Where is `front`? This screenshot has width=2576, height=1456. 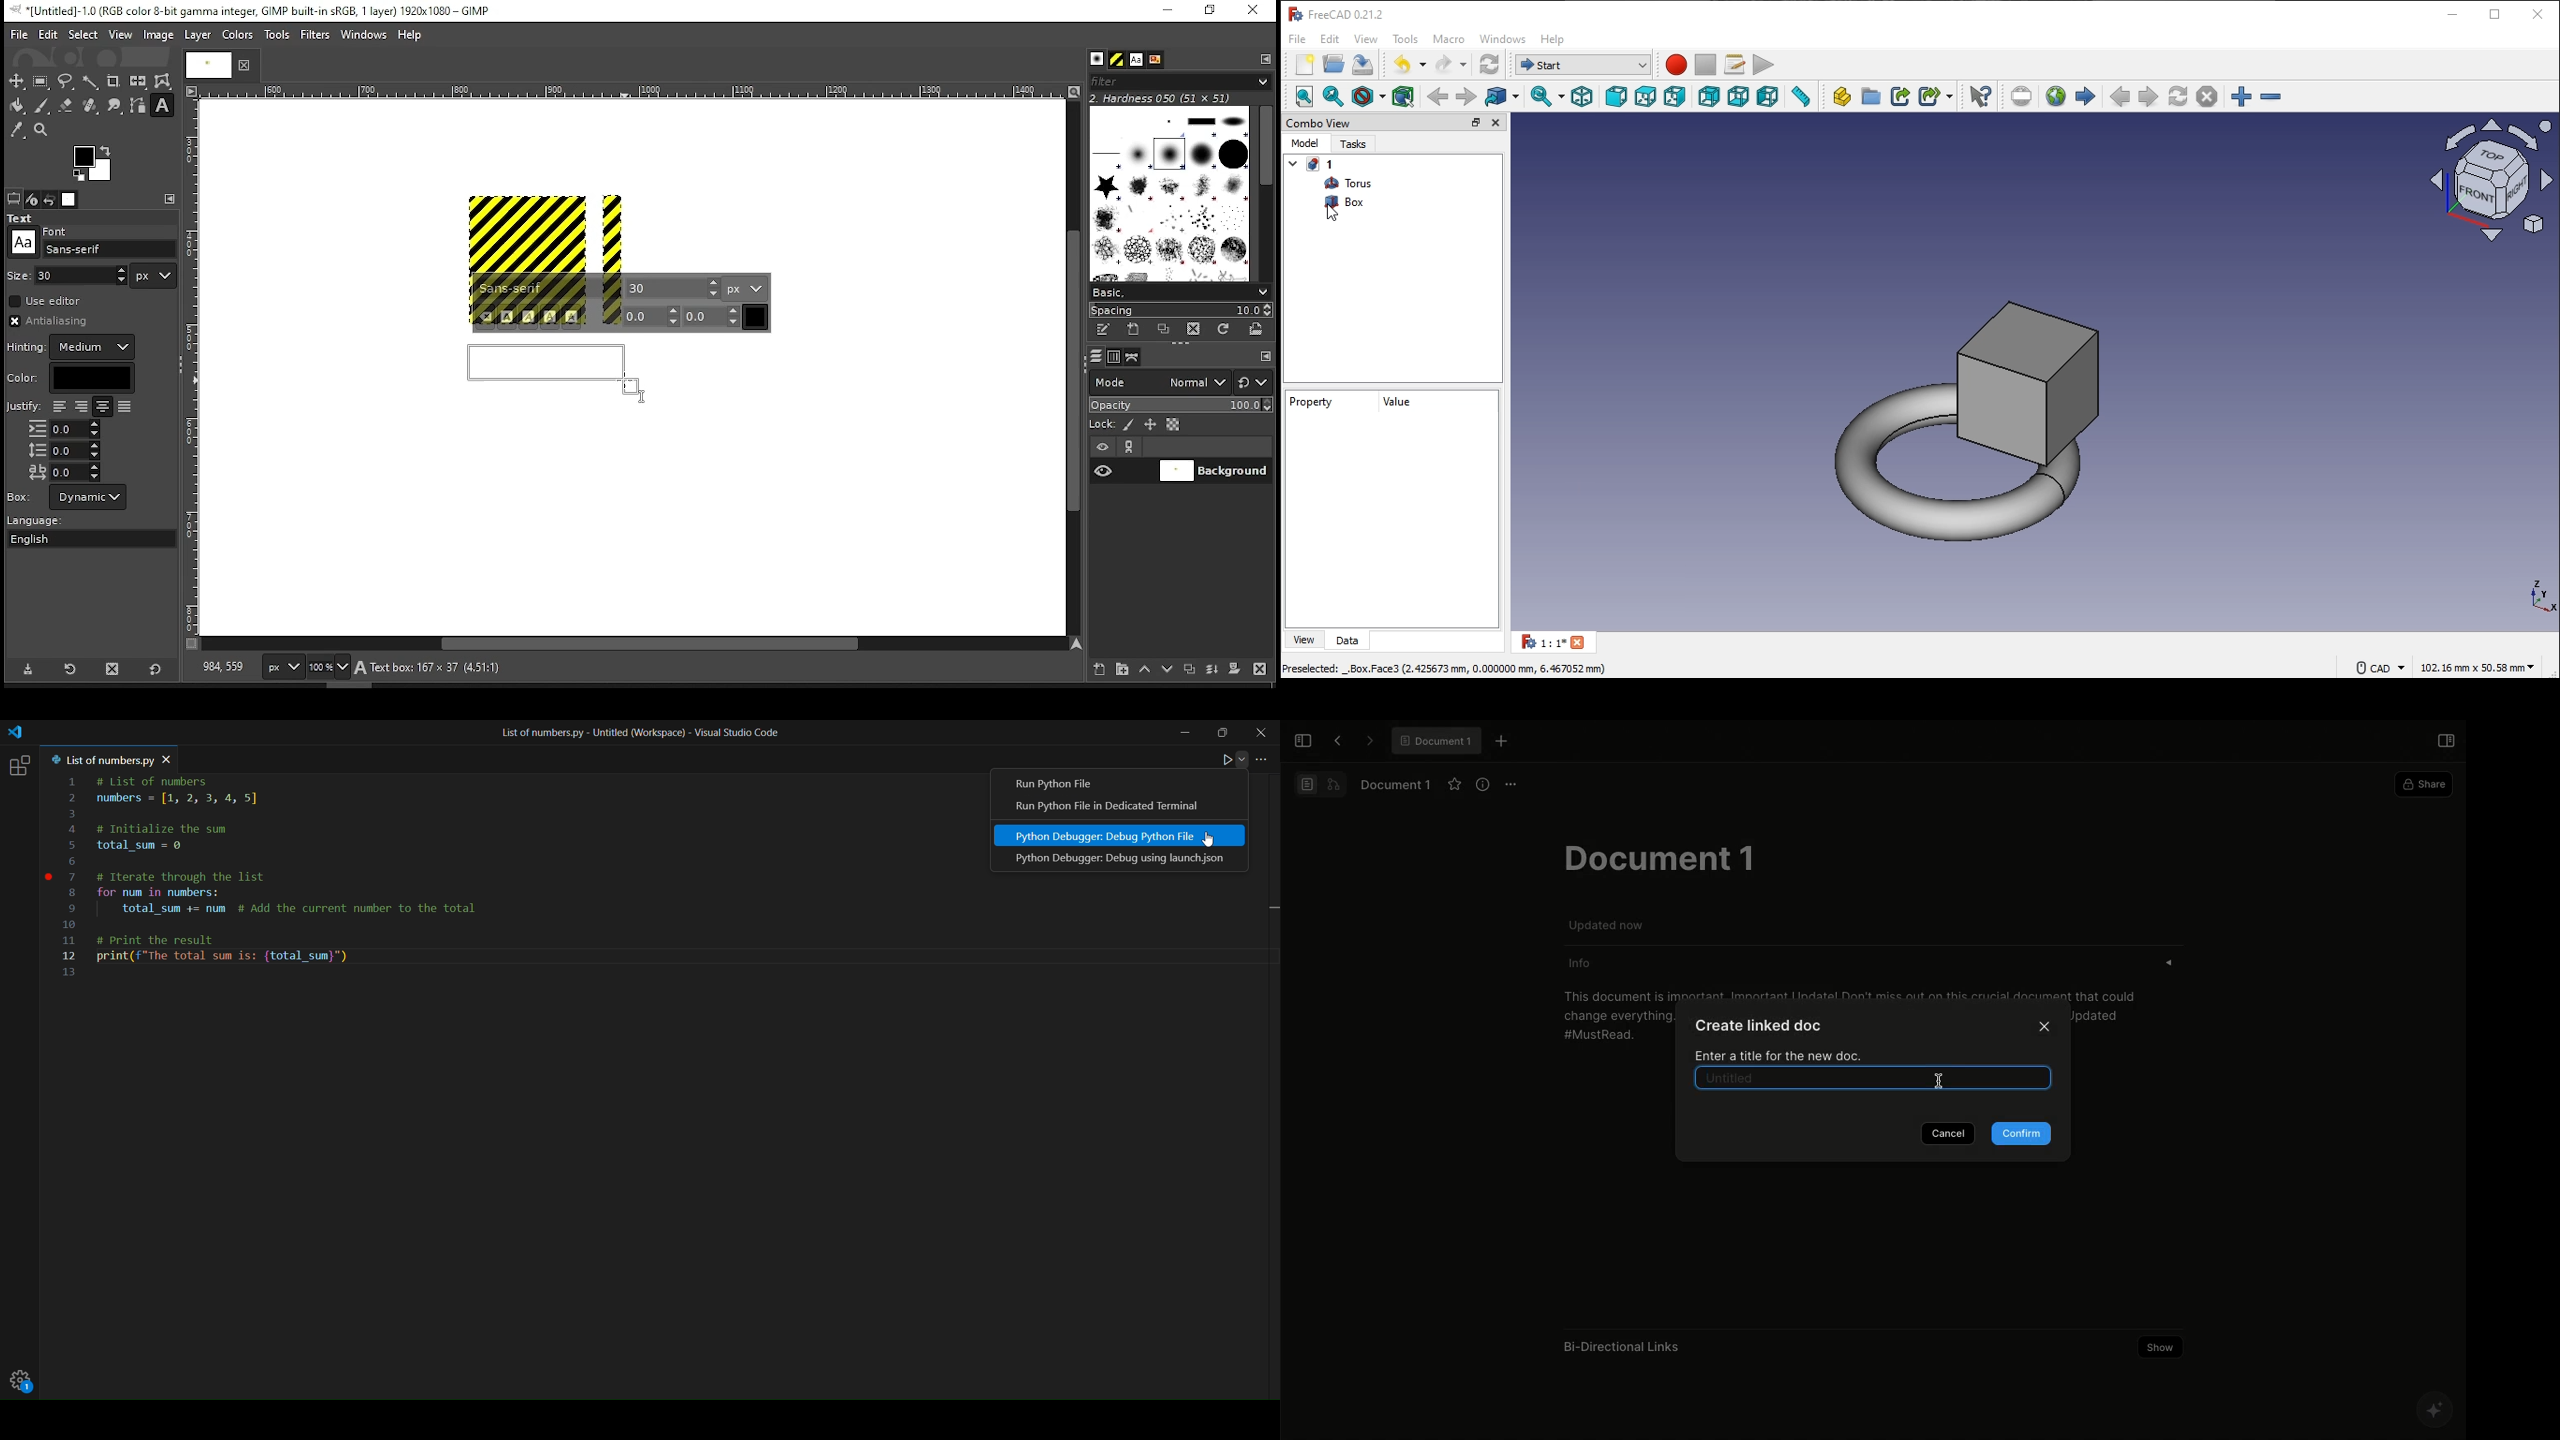 front is located at coordinates (1615, 96).